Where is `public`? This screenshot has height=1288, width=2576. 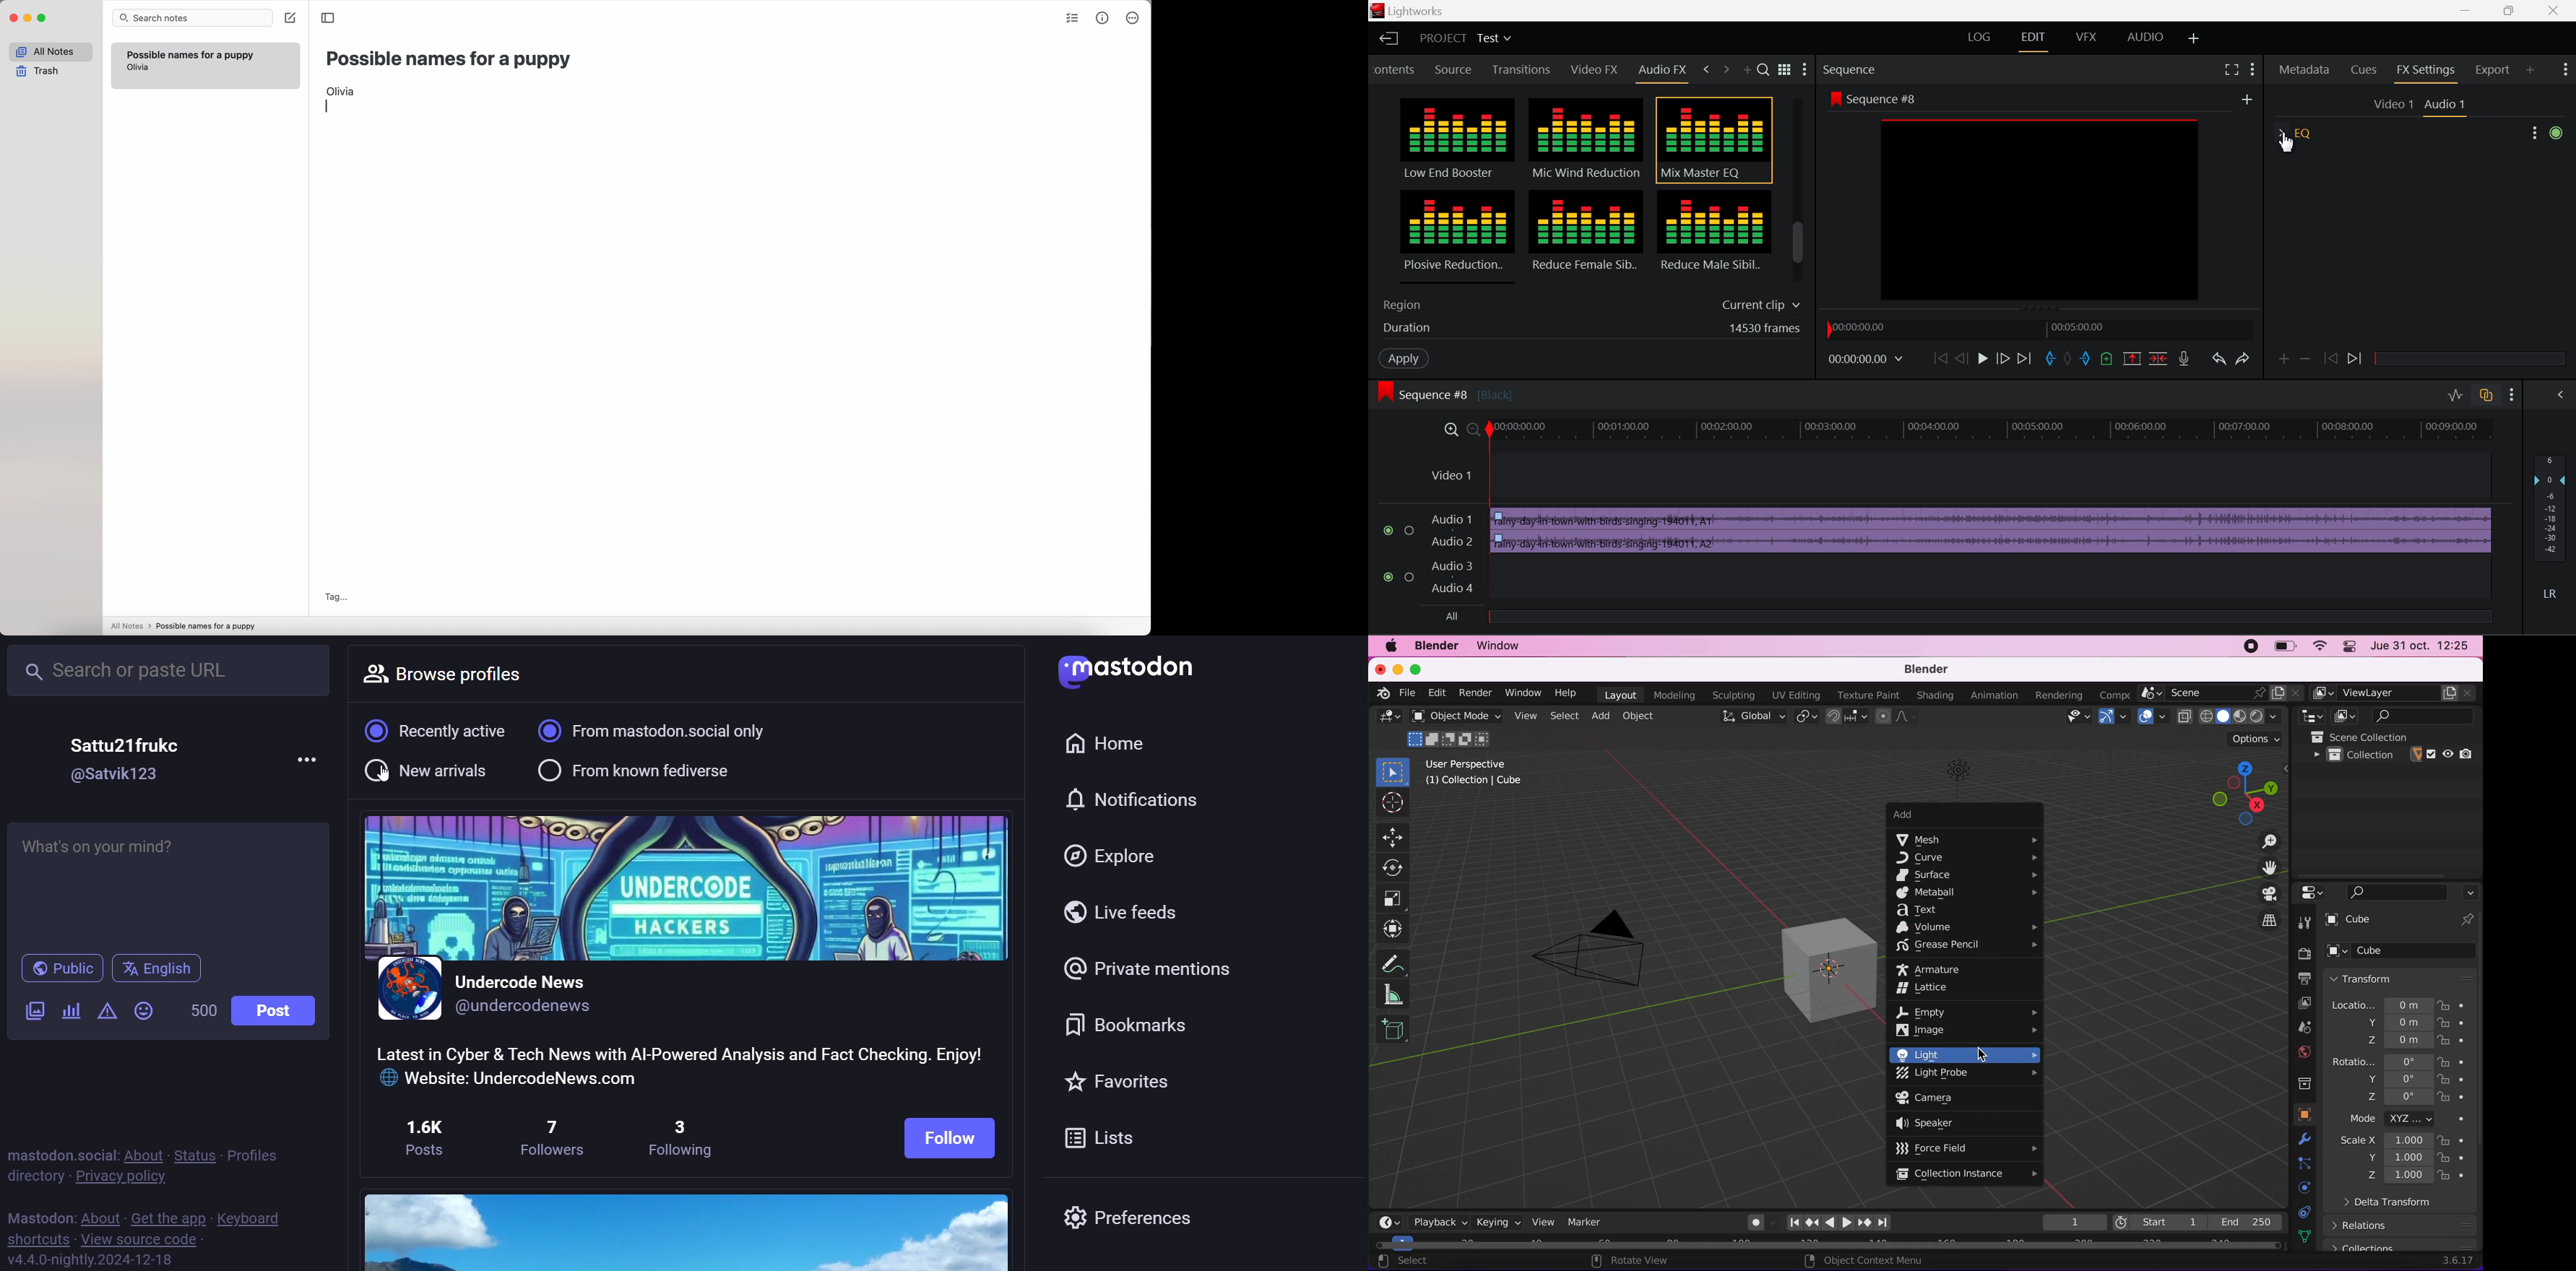
public is located at coordinates (61, 970).